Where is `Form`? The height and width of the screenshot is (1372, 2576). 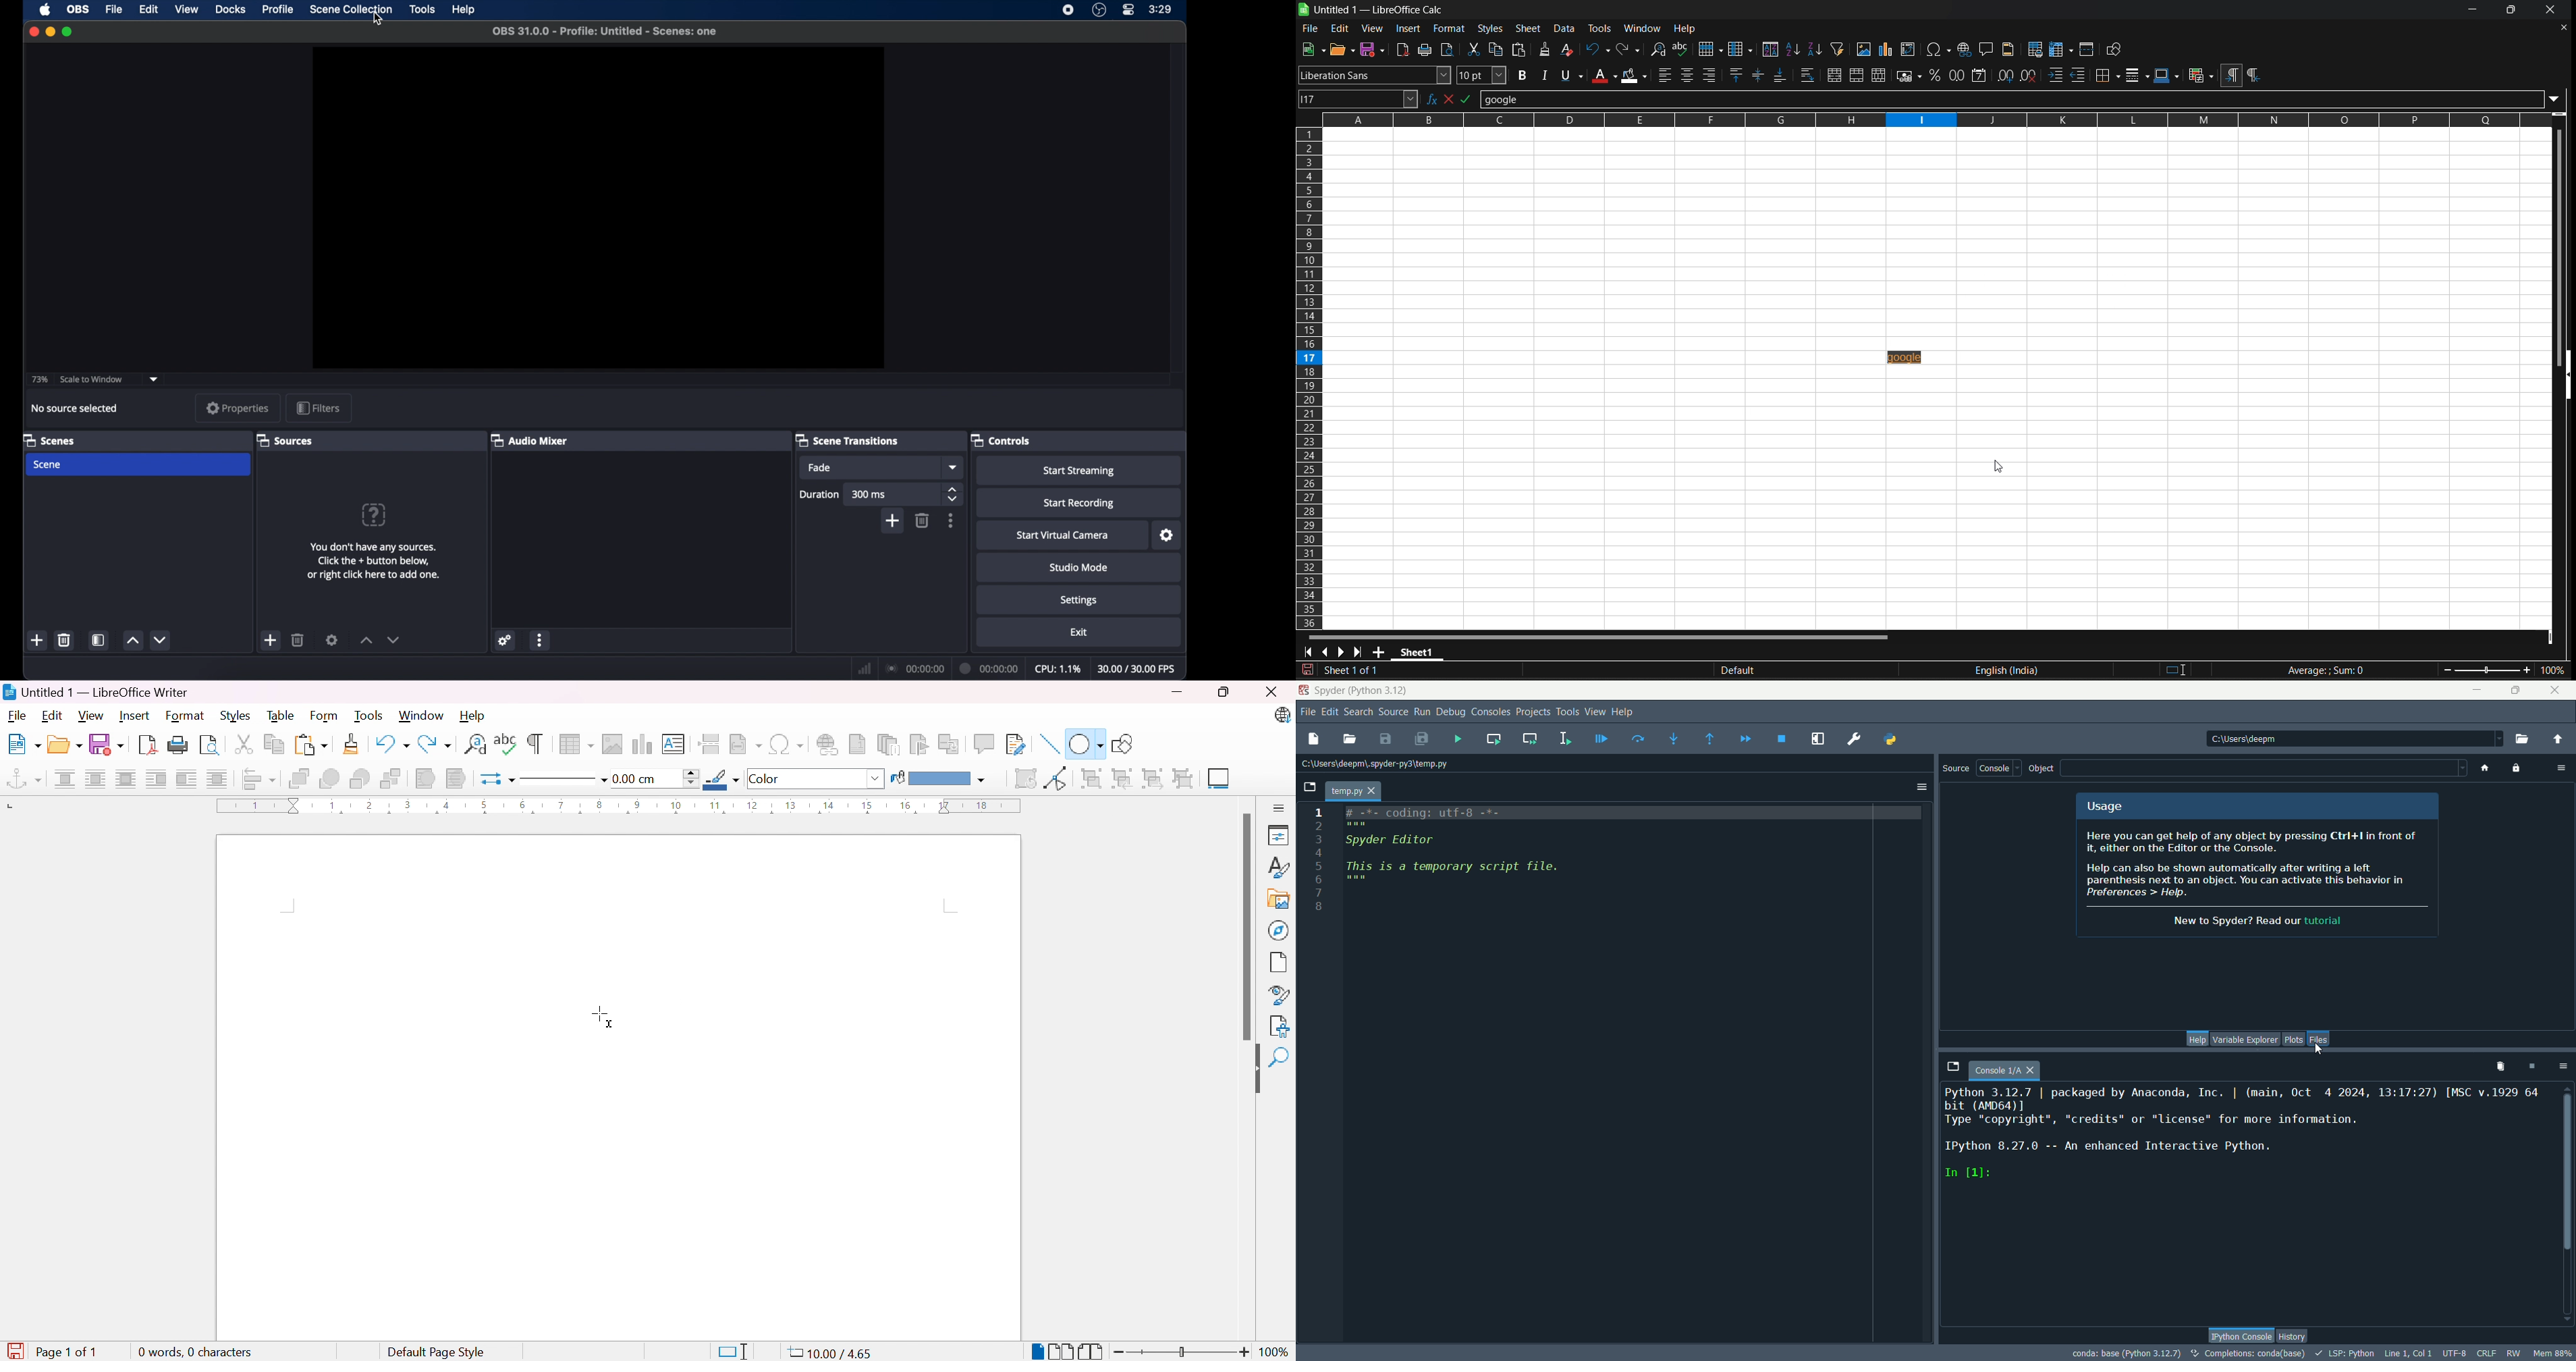 Form is located at coordinates (325, 716).